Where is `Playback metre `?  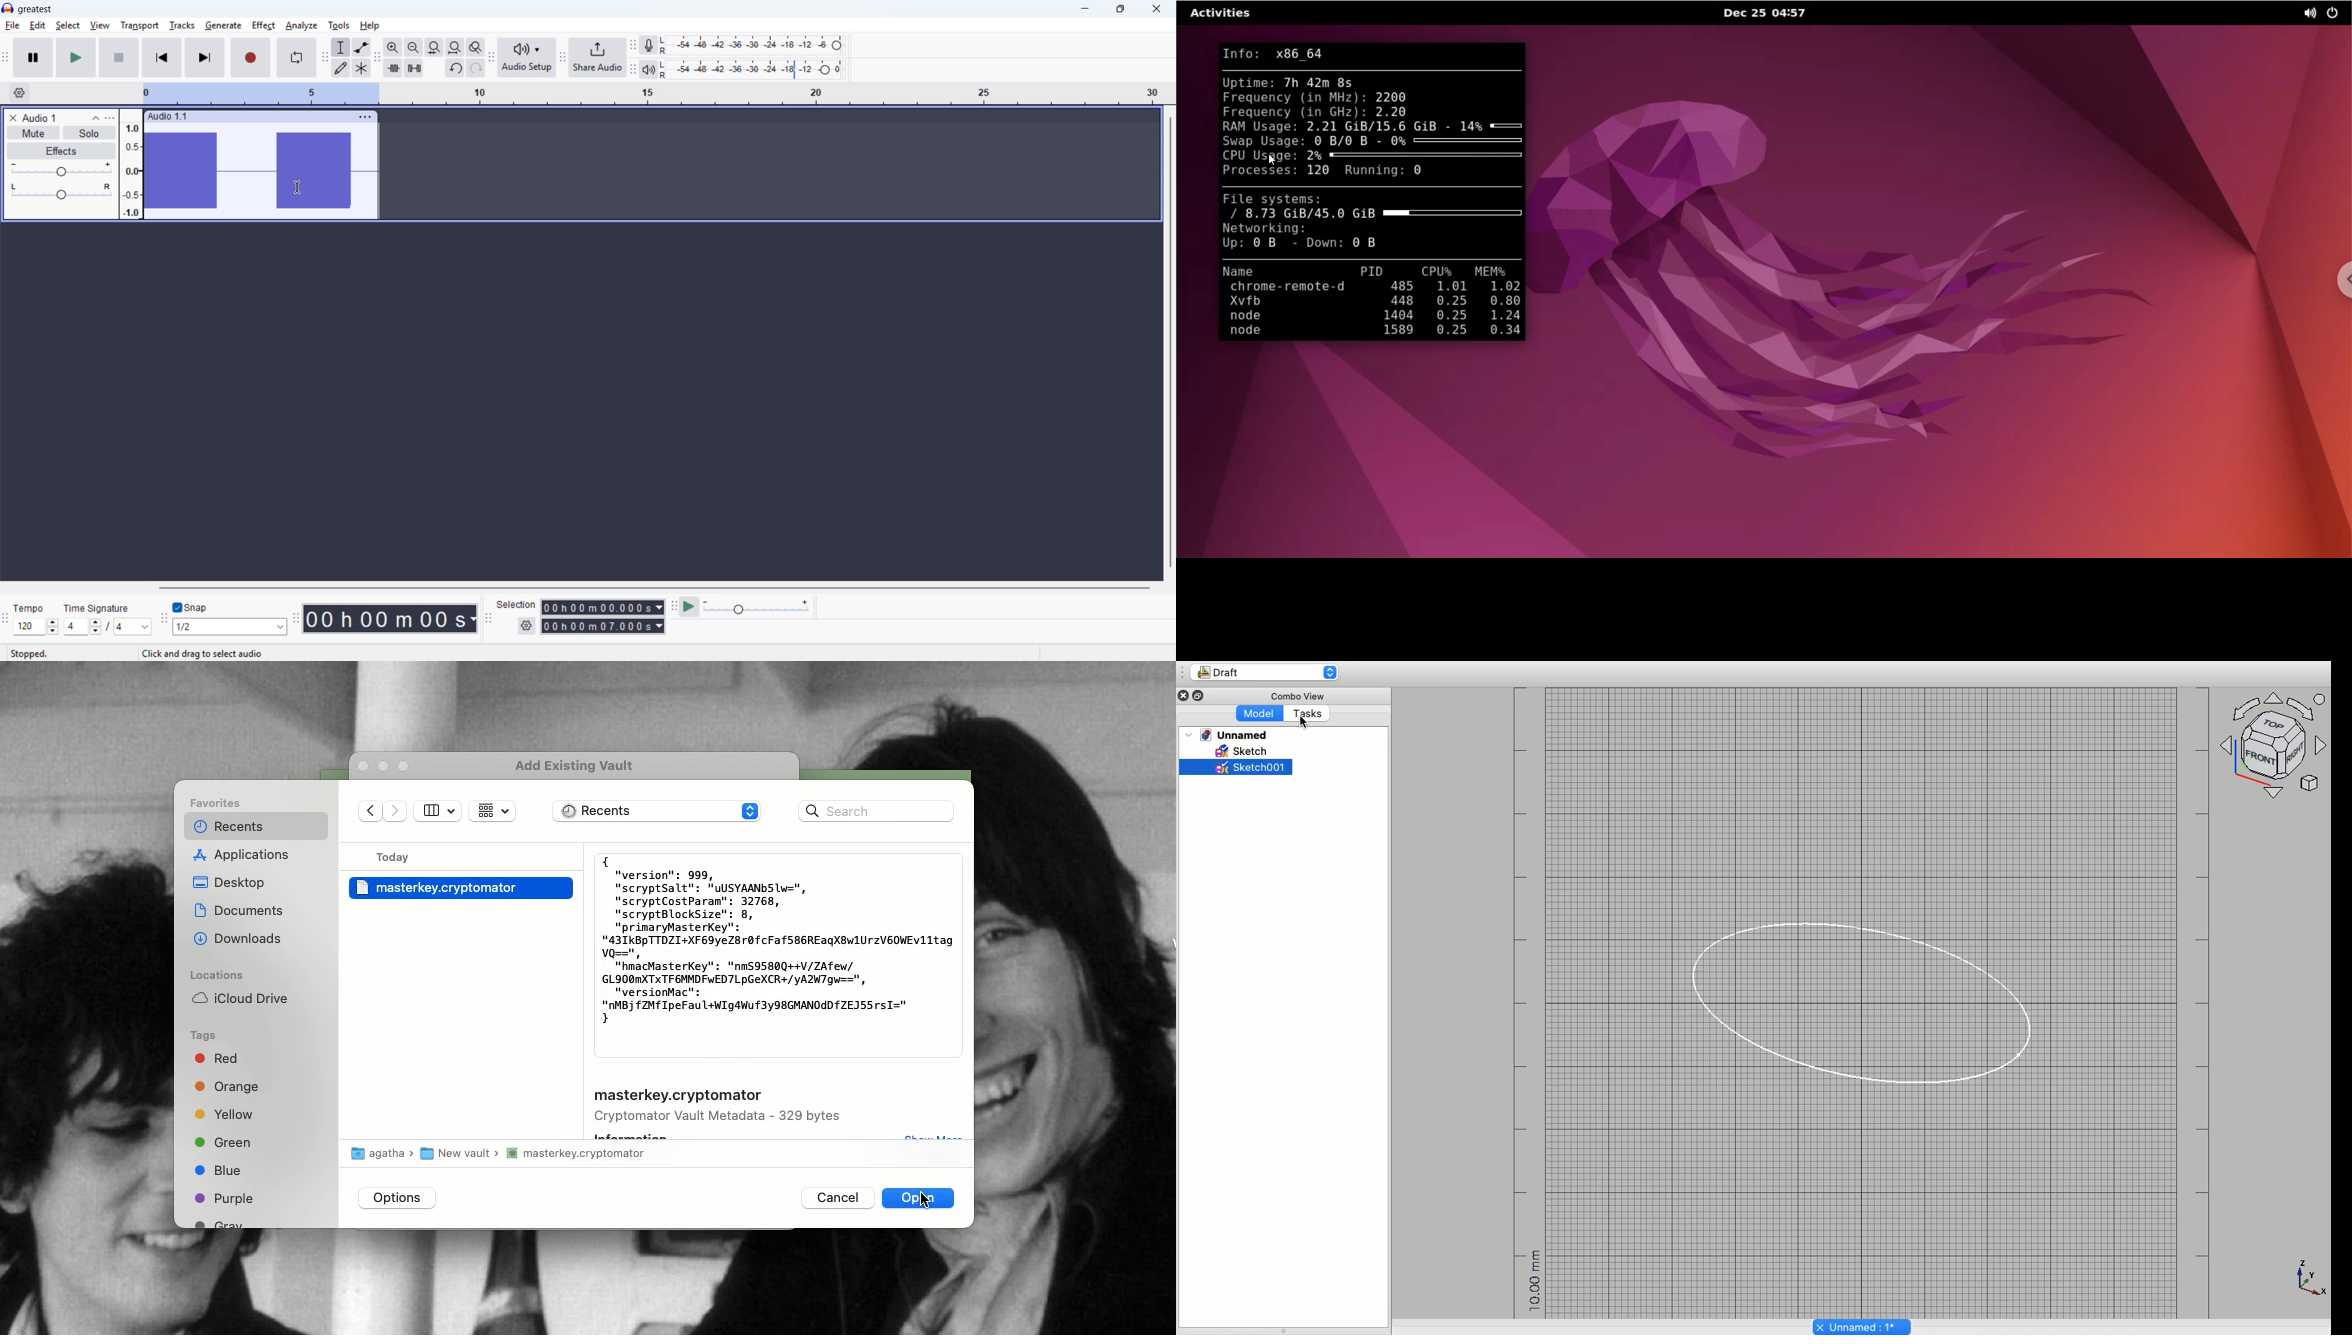
Playback metre  is located at coordinates (648, 70).